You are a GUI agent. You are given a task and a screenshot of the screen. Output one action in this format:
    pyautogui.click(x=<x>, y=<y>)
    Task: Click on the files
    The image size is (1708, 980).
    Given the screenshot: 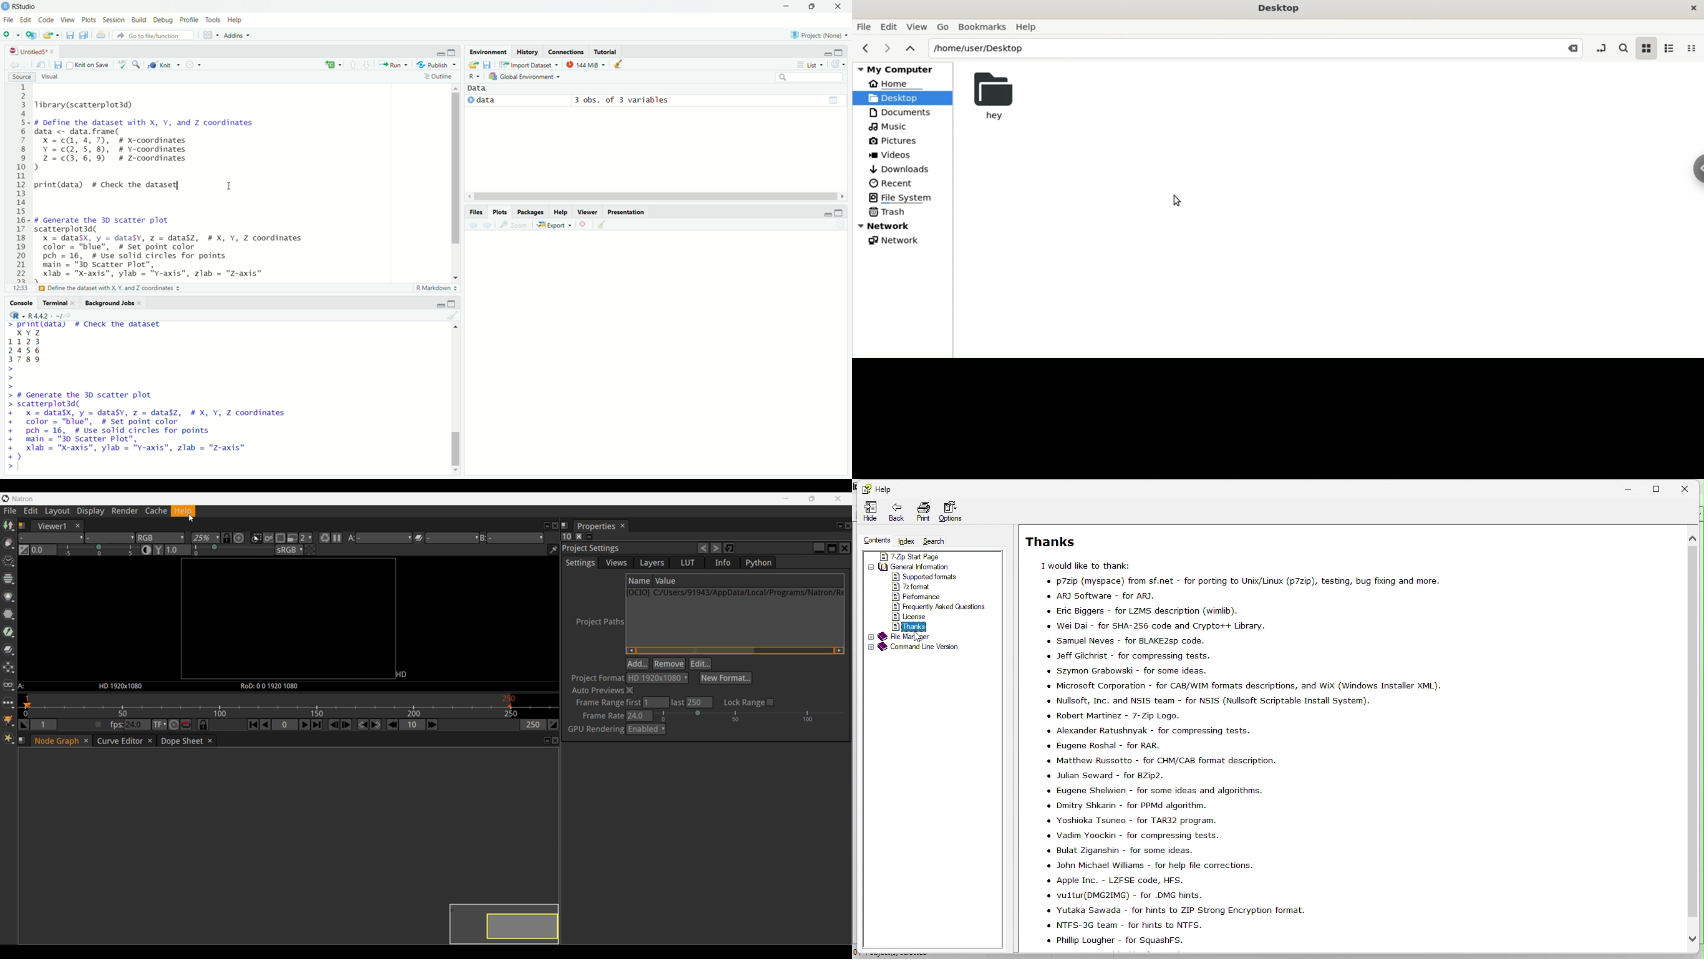 What is the action you would take?
    pyautogui.click(x=475, y=212)
    